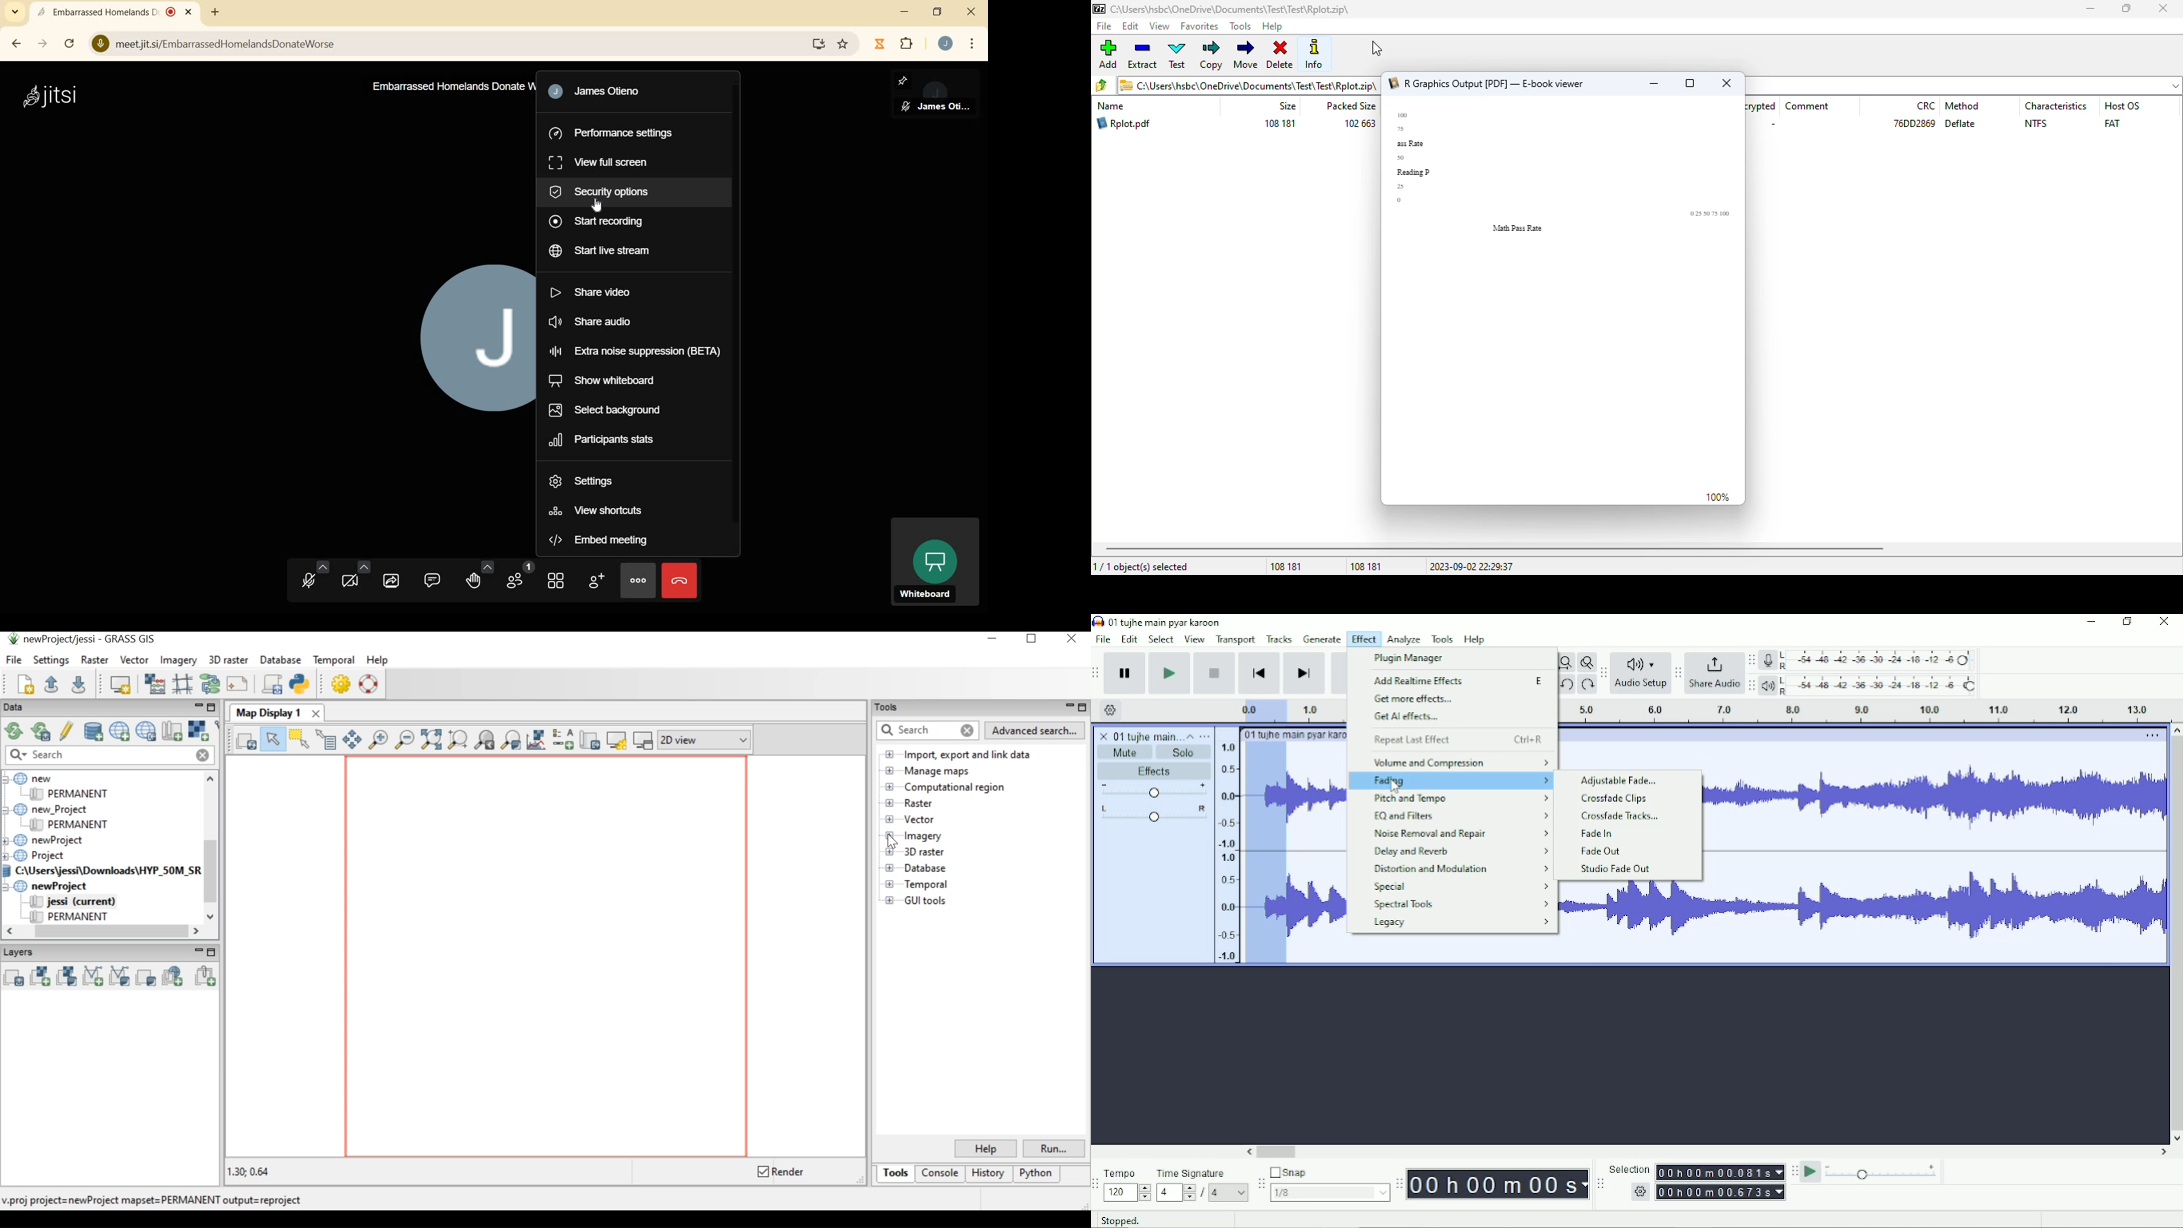 The height and width of the screenshot is (1232, 2184). Describe the element at coordinates (1211, 55) in the screenshot. I see `copy` at that location.